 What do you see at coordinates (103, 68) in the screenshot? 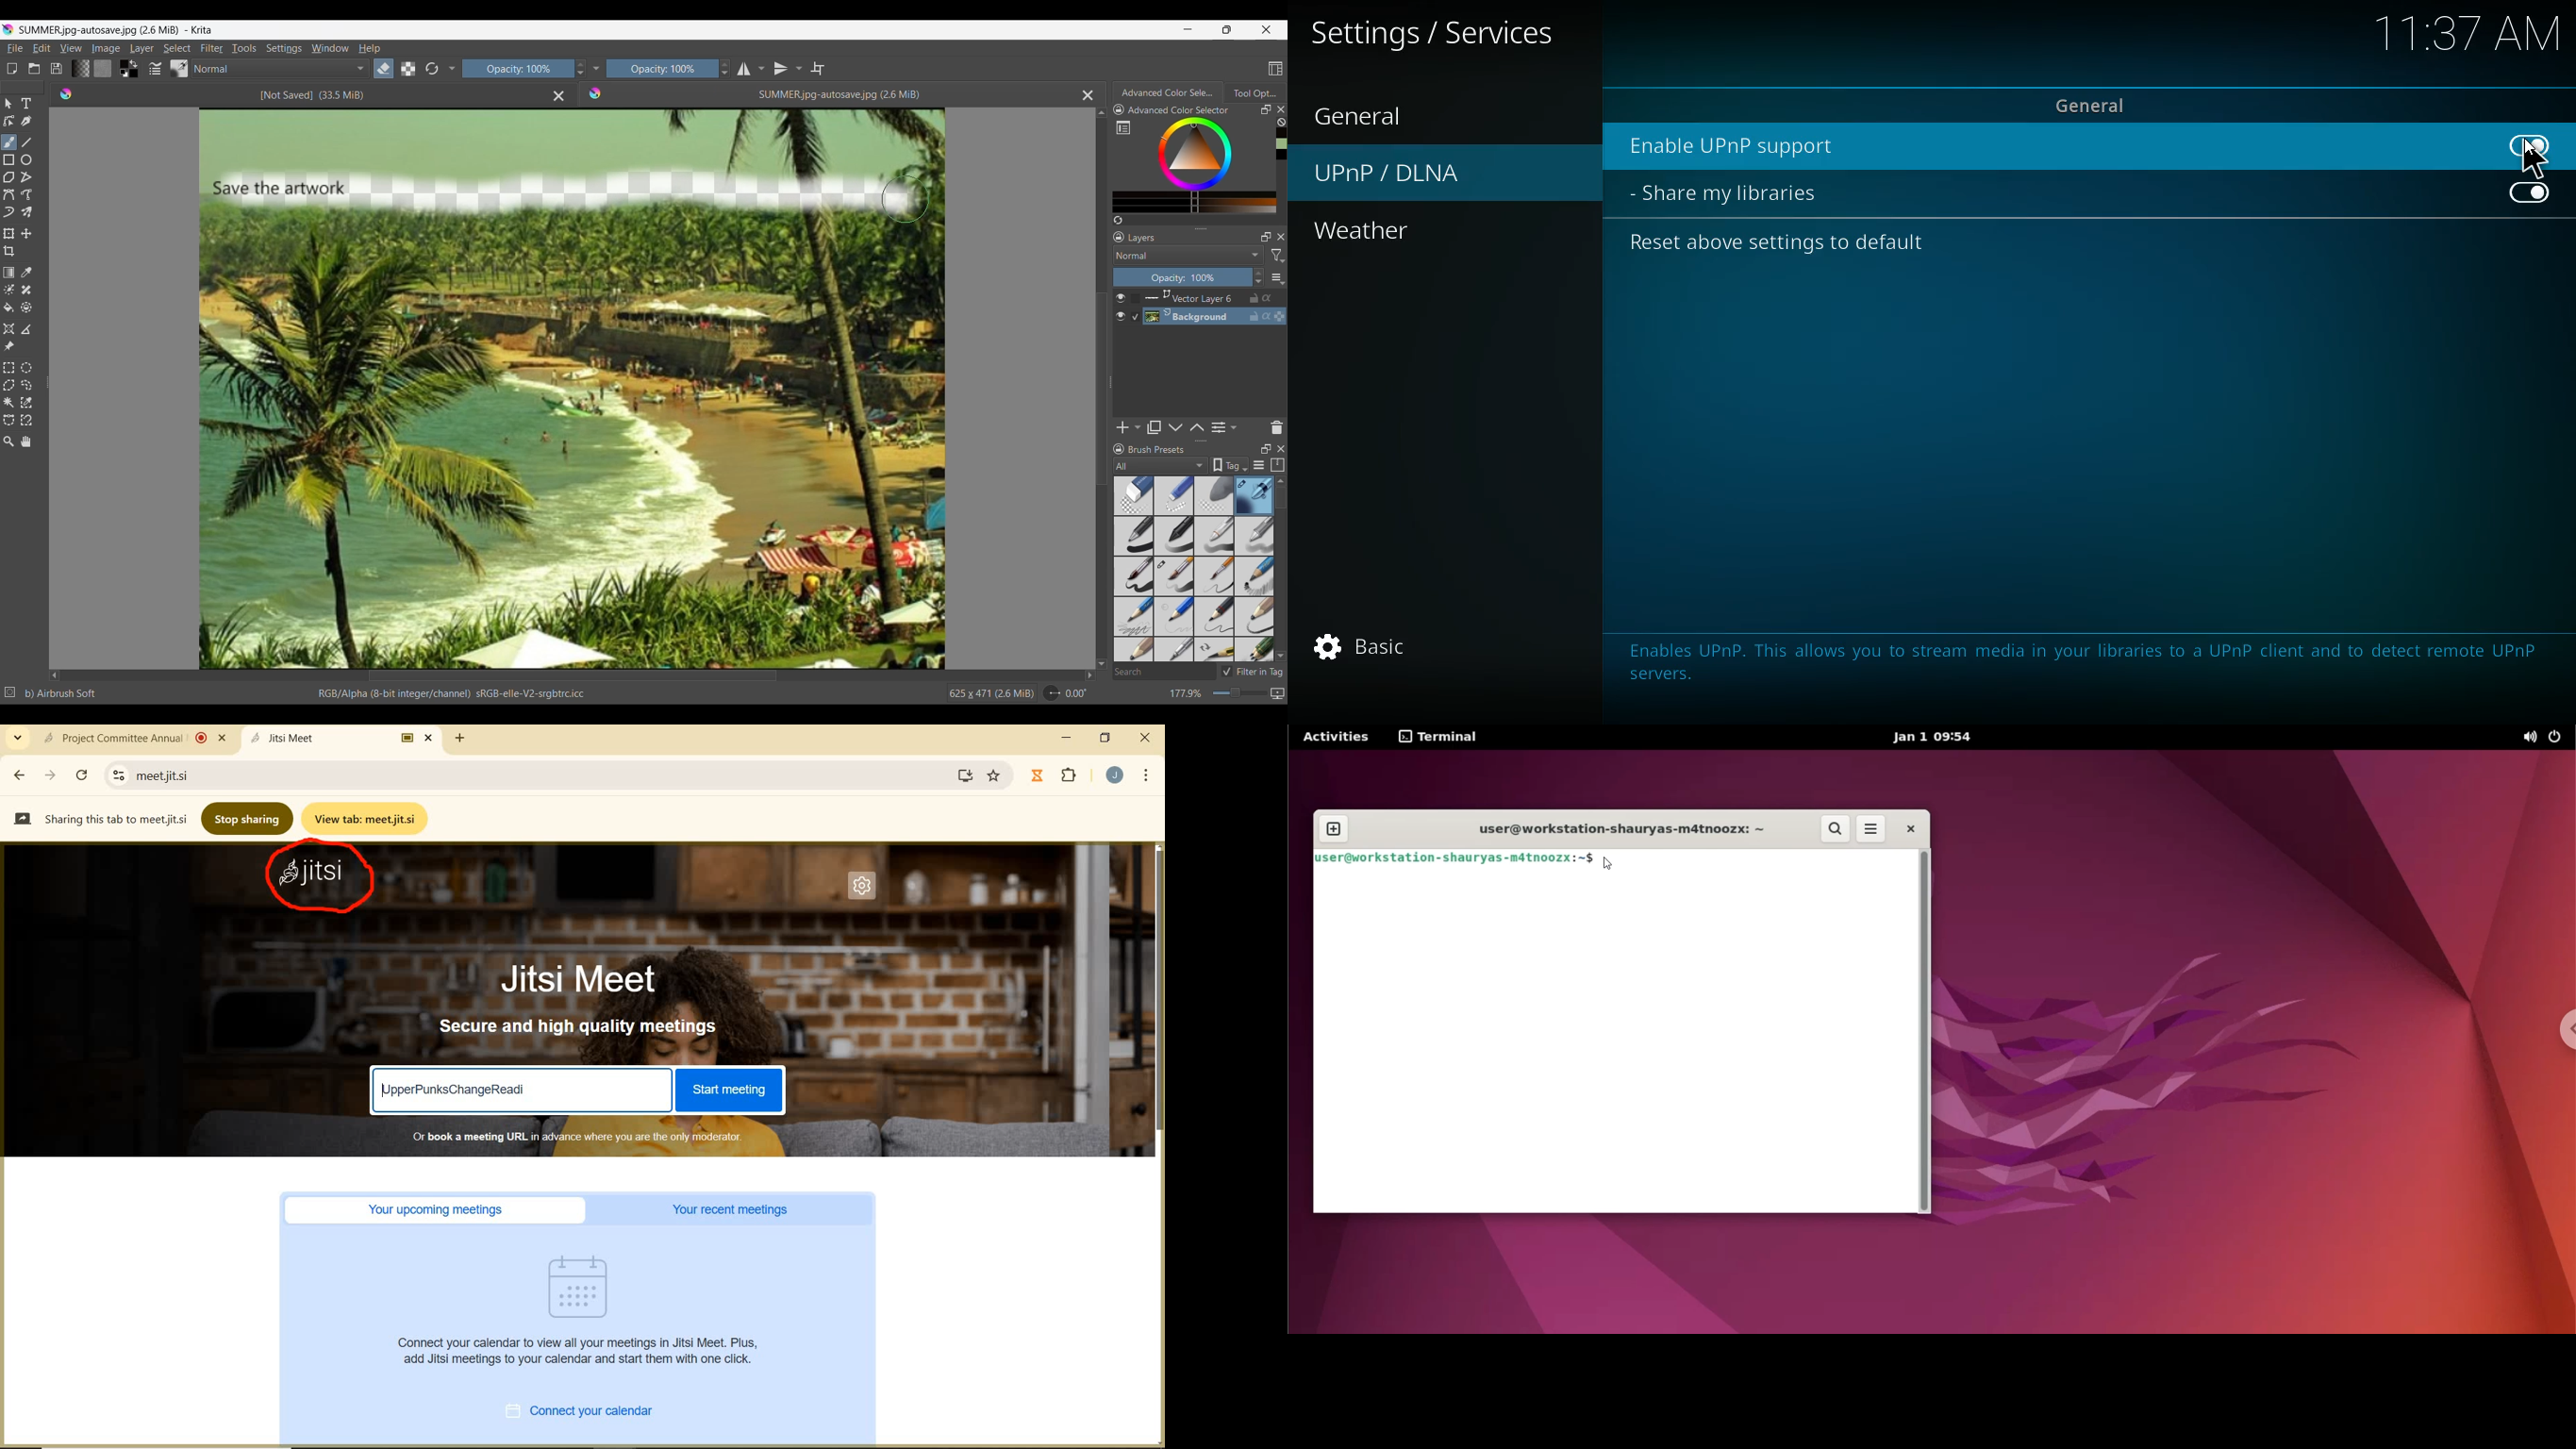
I see `Fill patterns` at bounding box center [103, 68].